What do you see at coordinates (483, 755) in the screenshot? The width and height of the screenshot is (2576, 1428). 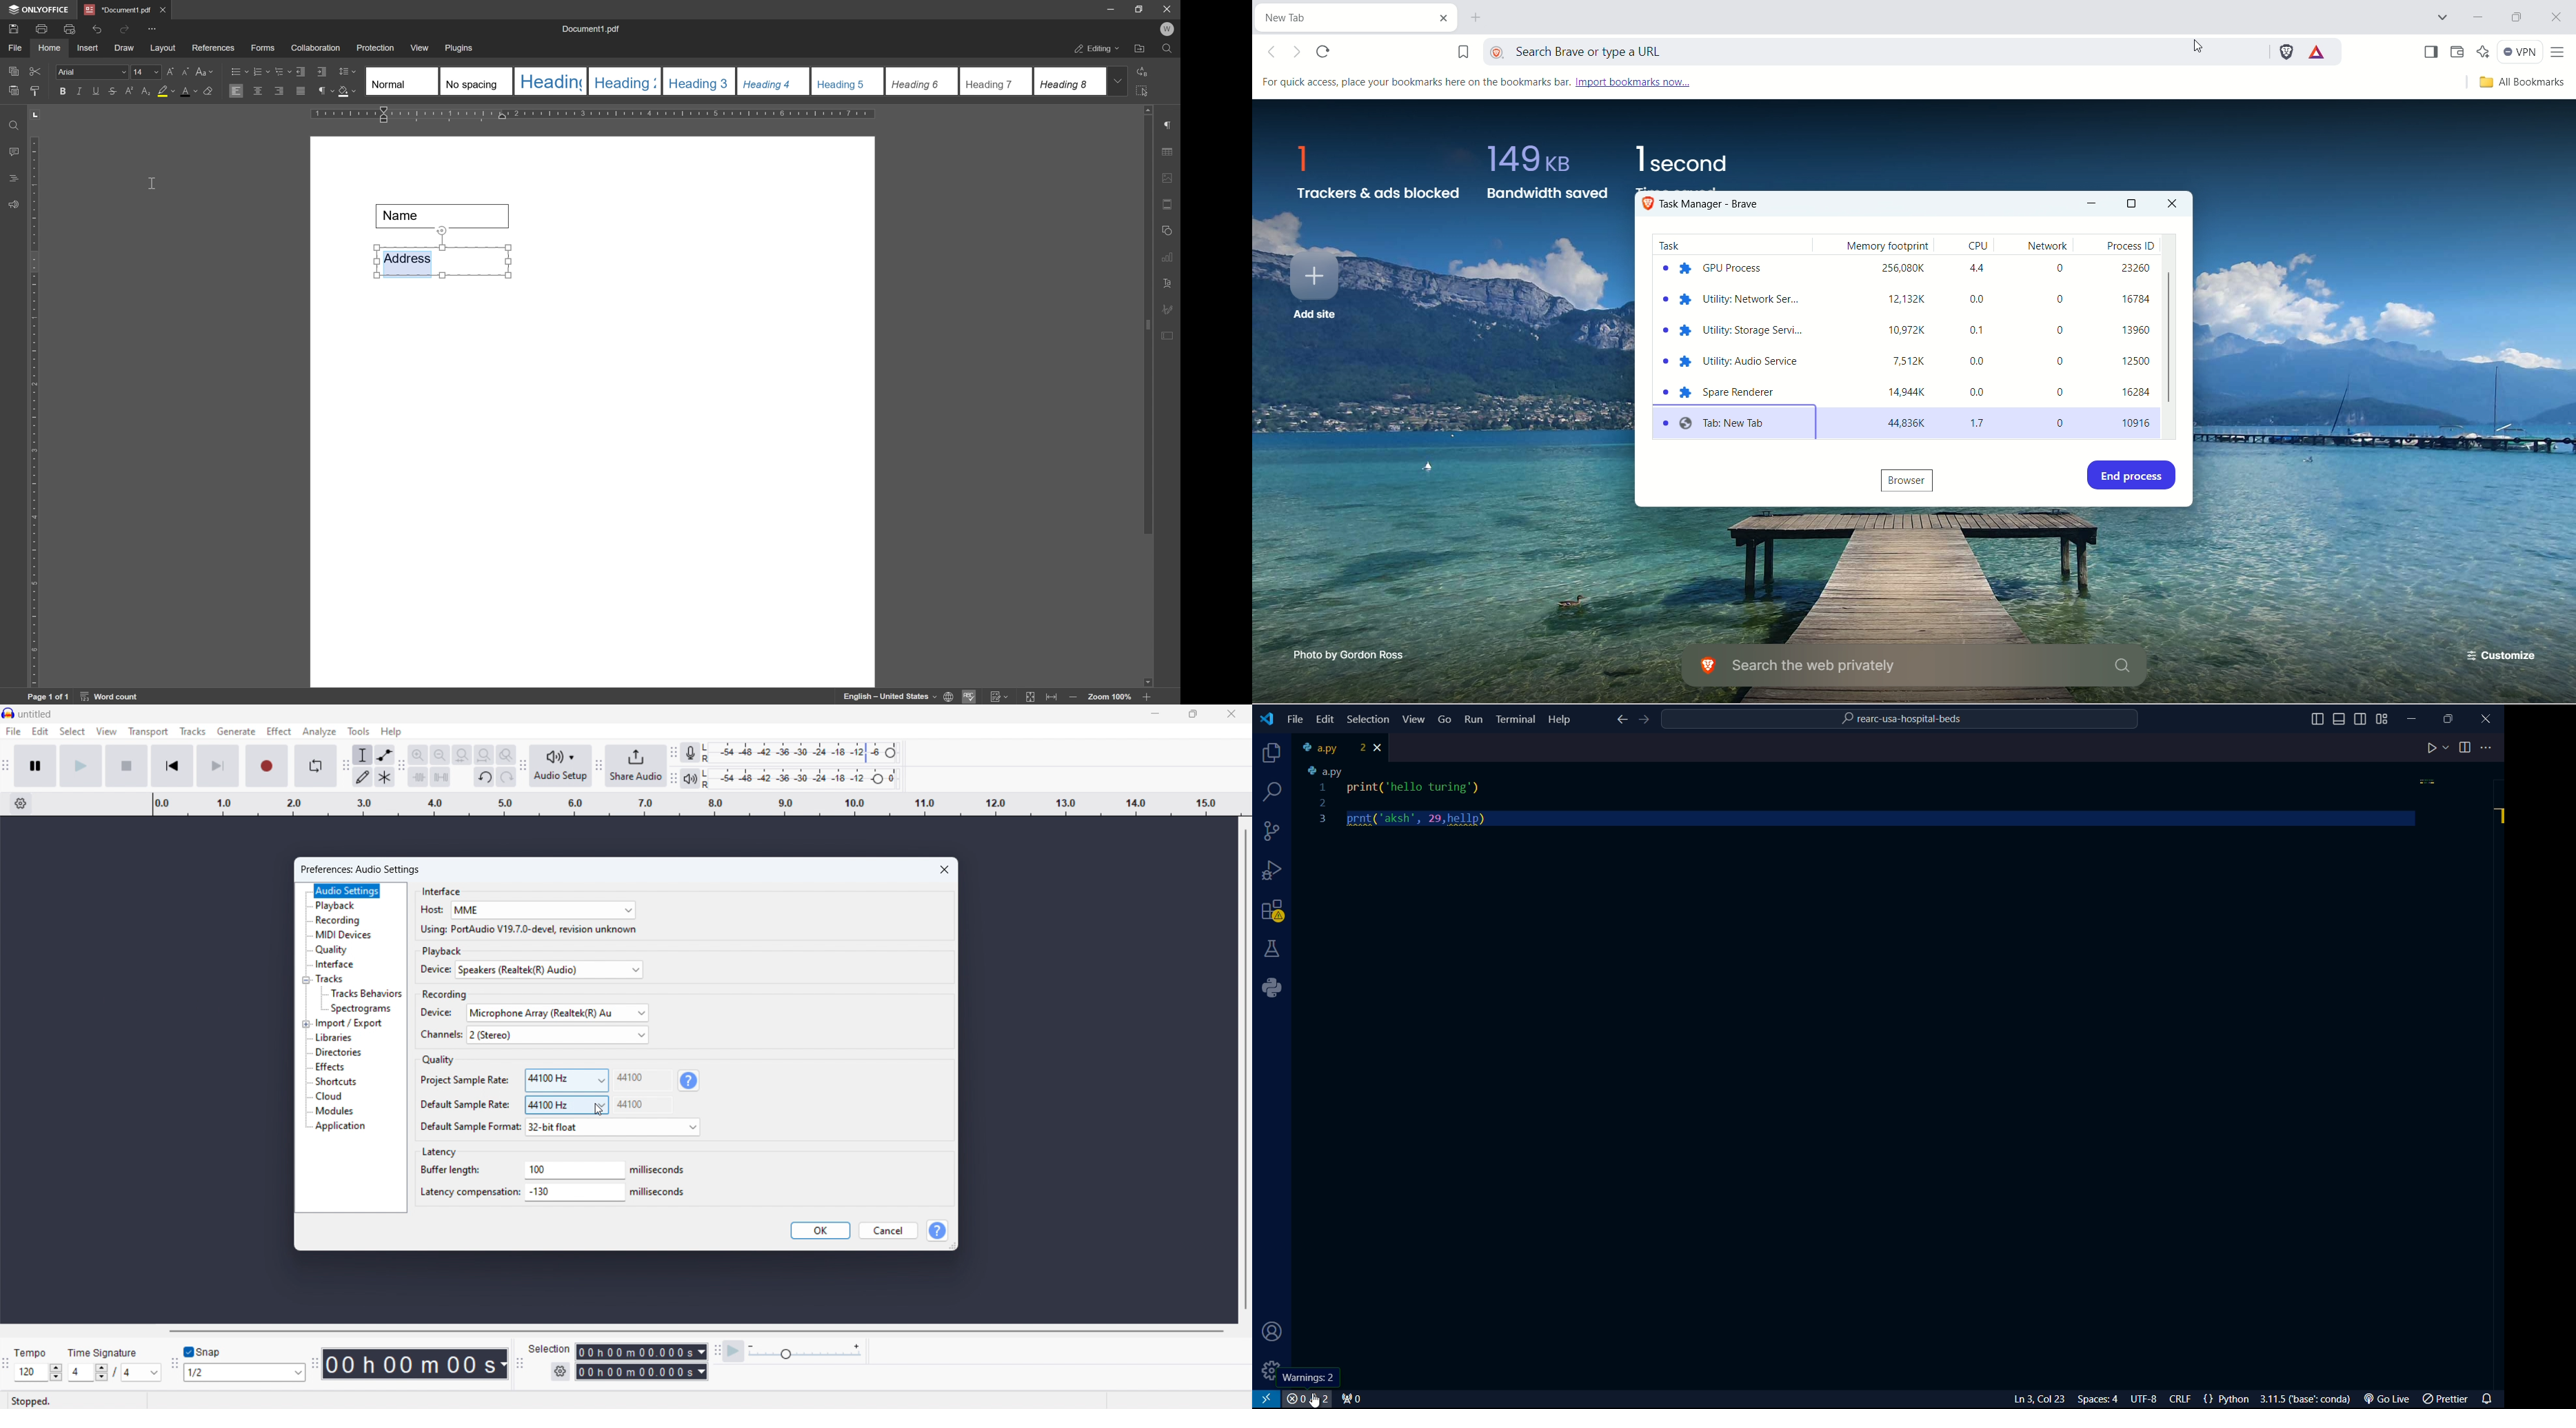 I see `fit project to width` at bounding box center [483, 755].